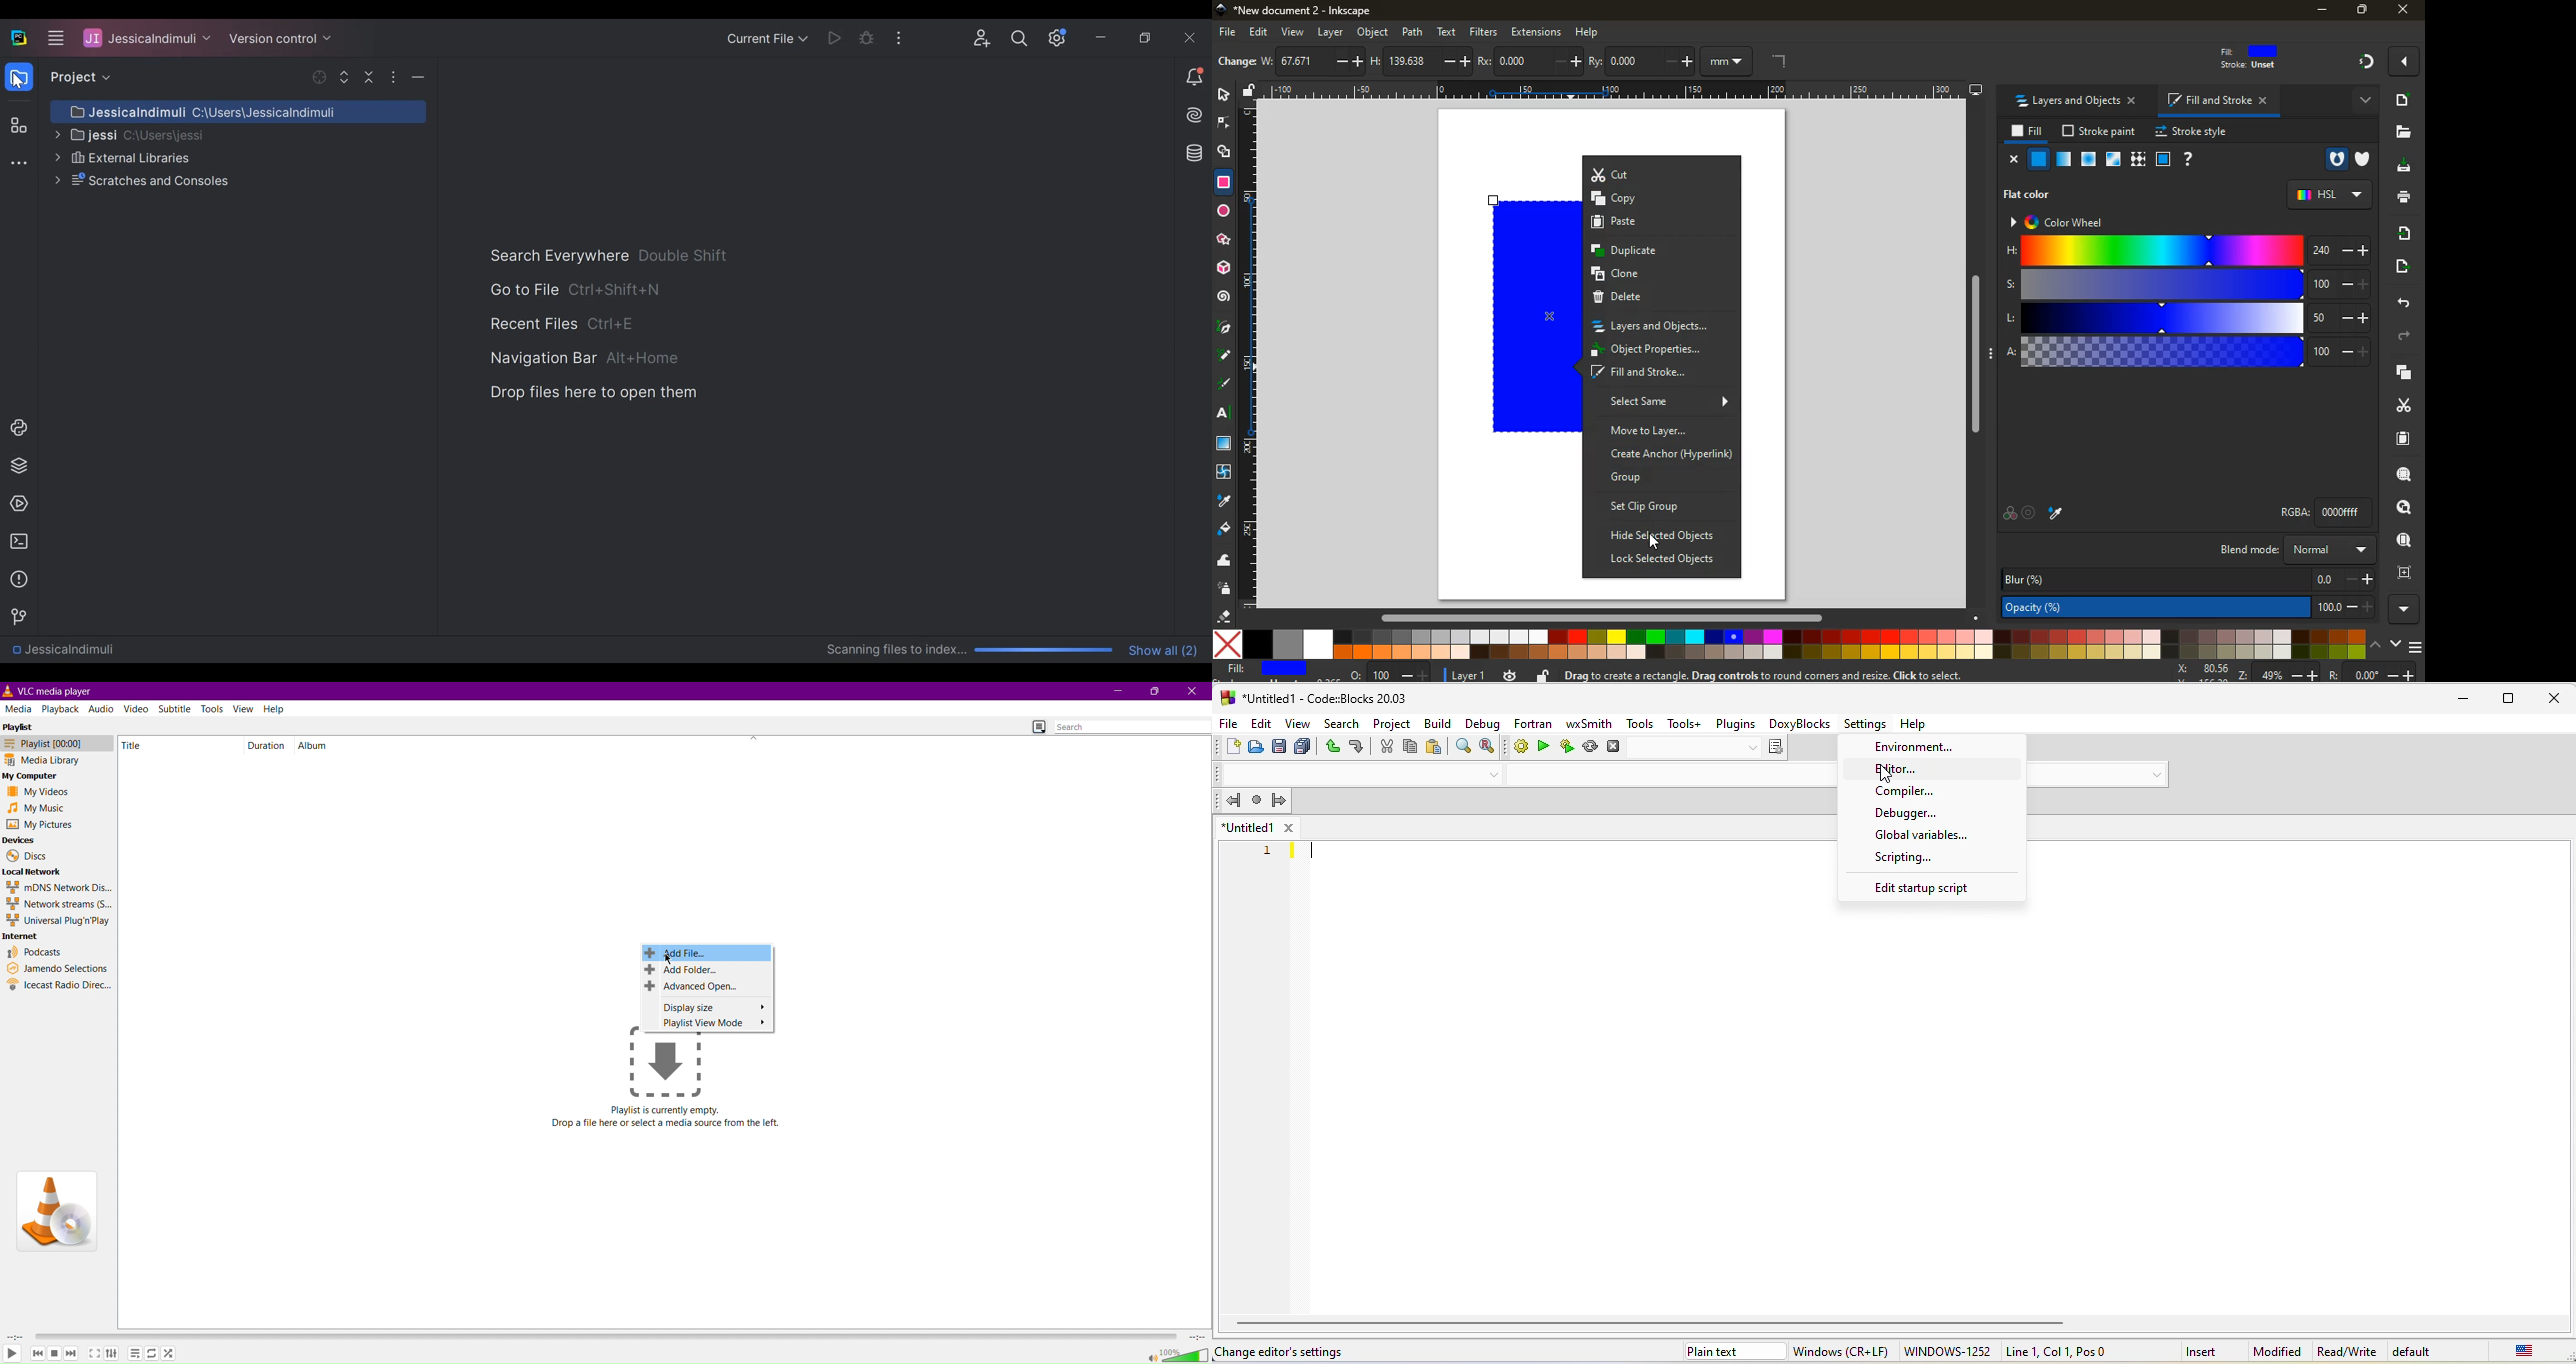  I want to click on find, so click(2403, 540).